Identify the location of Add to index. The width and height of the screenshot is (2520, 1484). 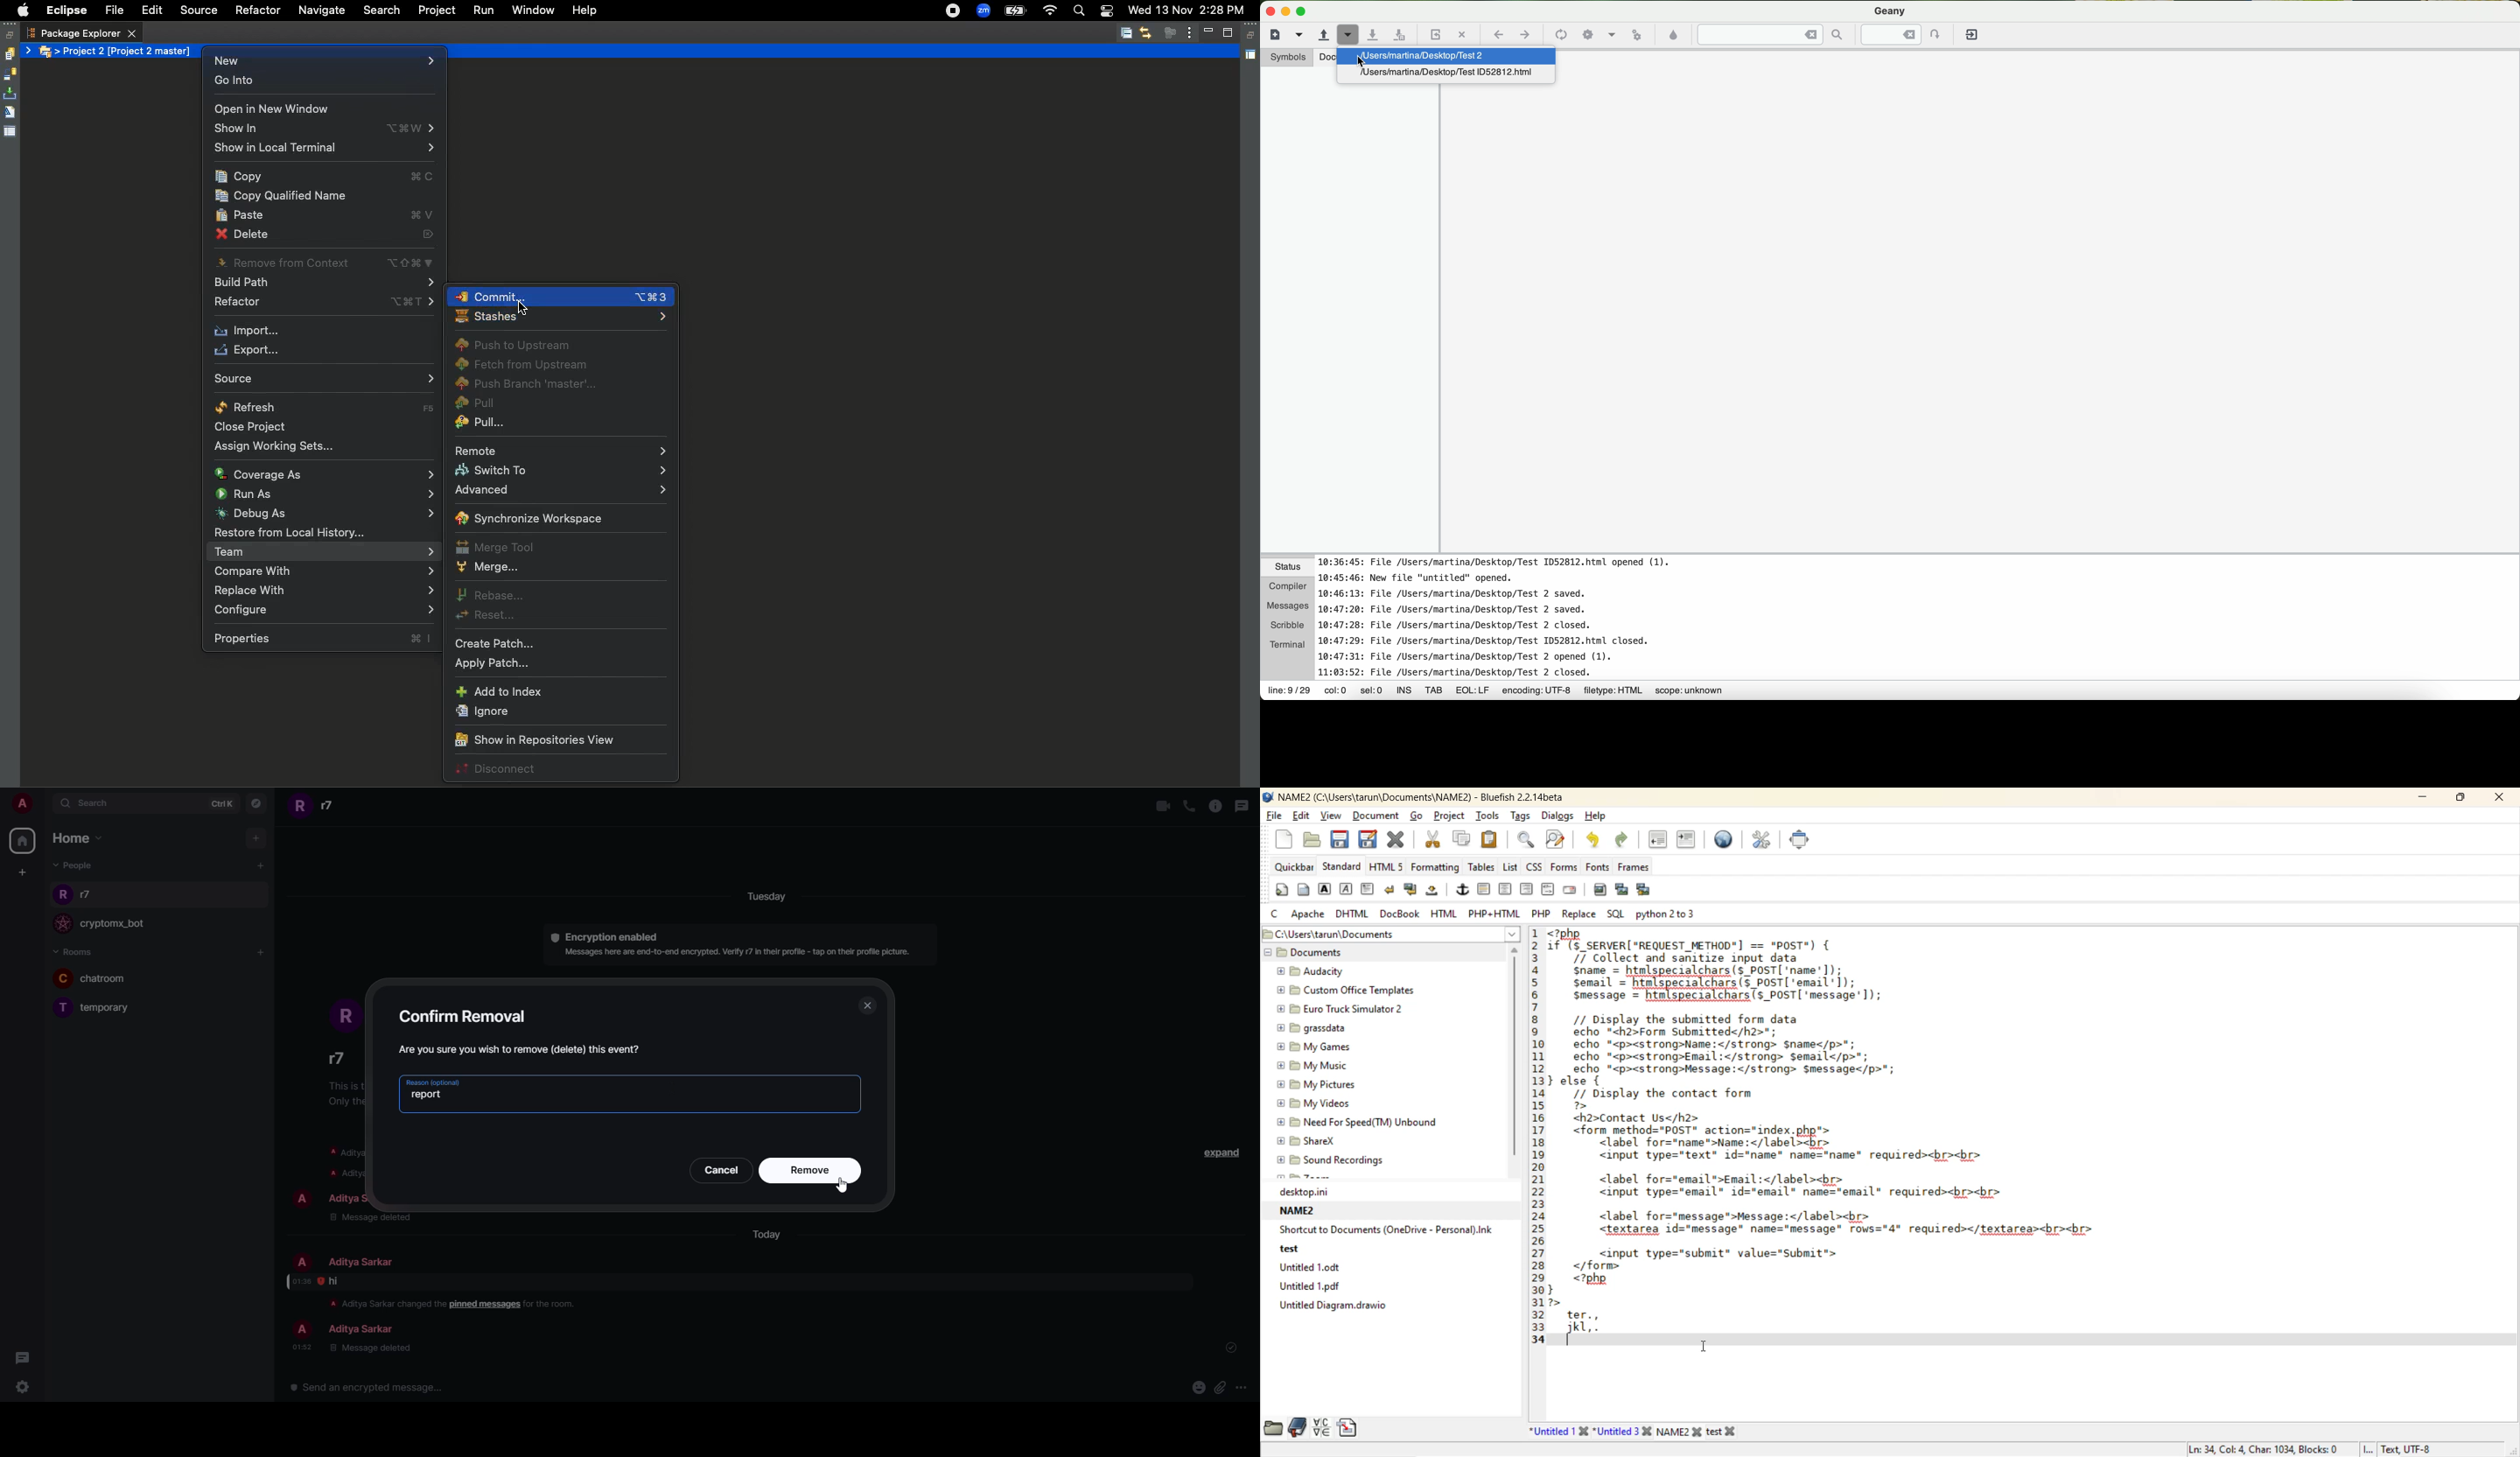
(501, 692).